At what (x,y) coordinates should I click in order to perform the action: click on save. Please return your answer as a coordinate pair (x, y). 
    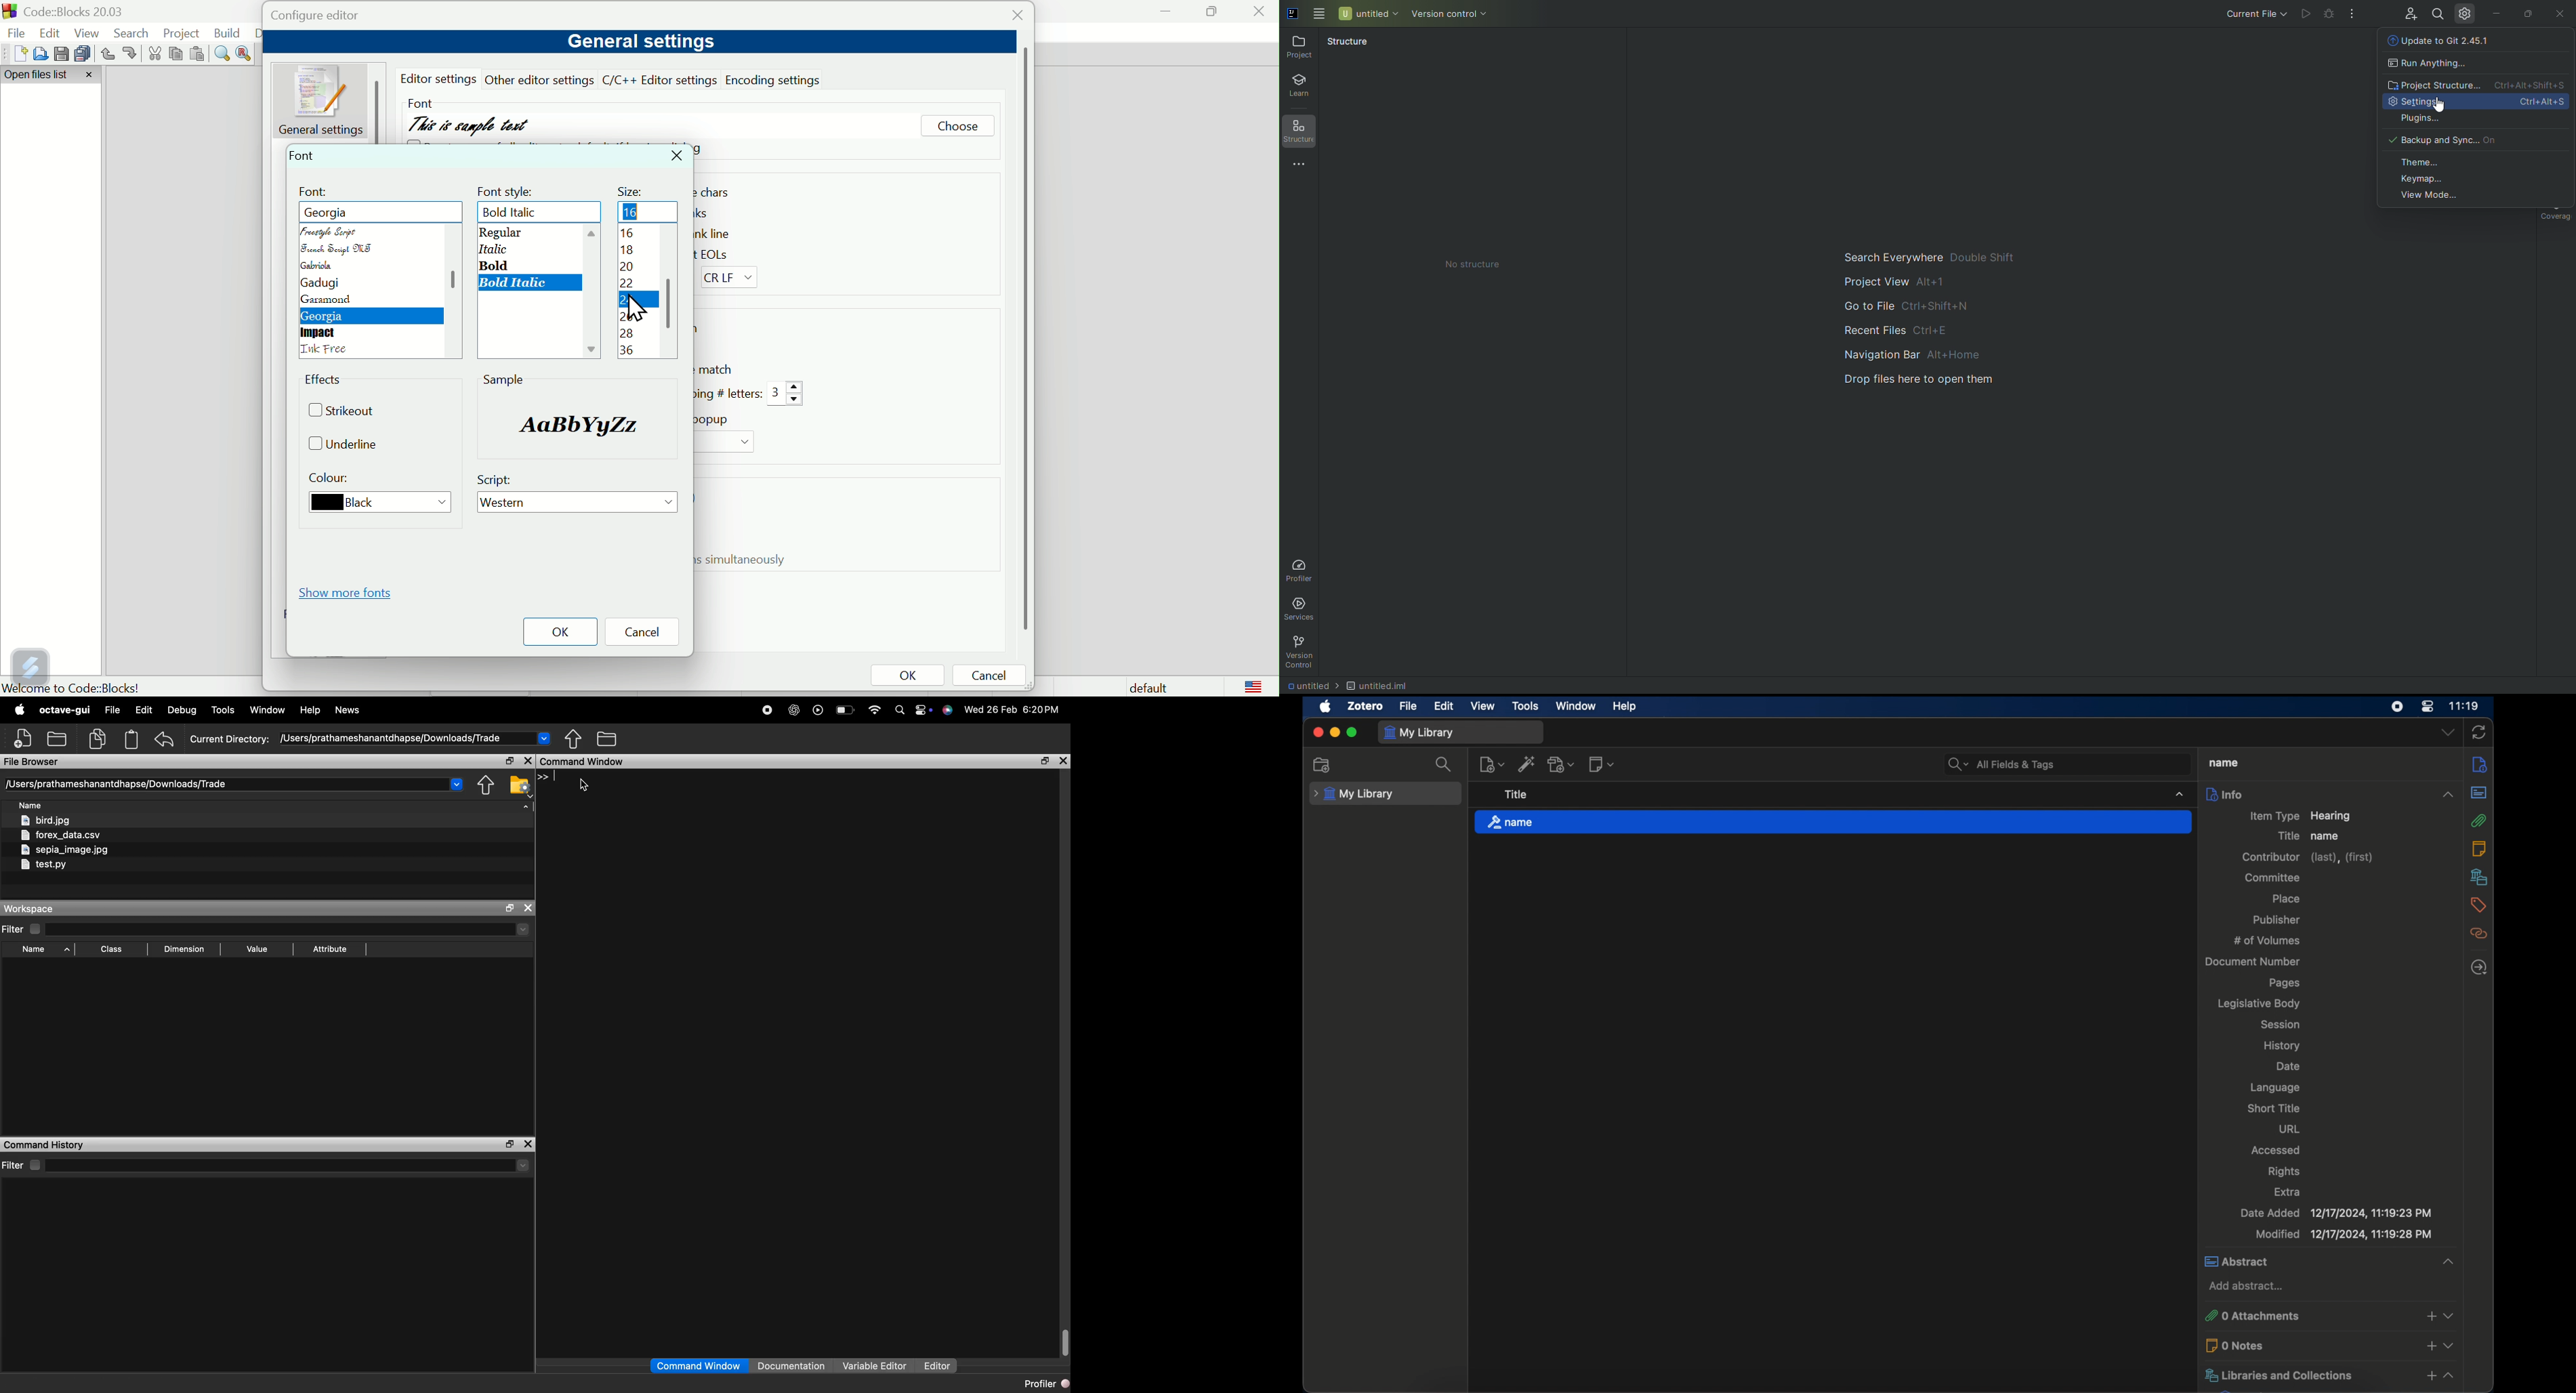
    Looking at the image, I should click on (59, 52).